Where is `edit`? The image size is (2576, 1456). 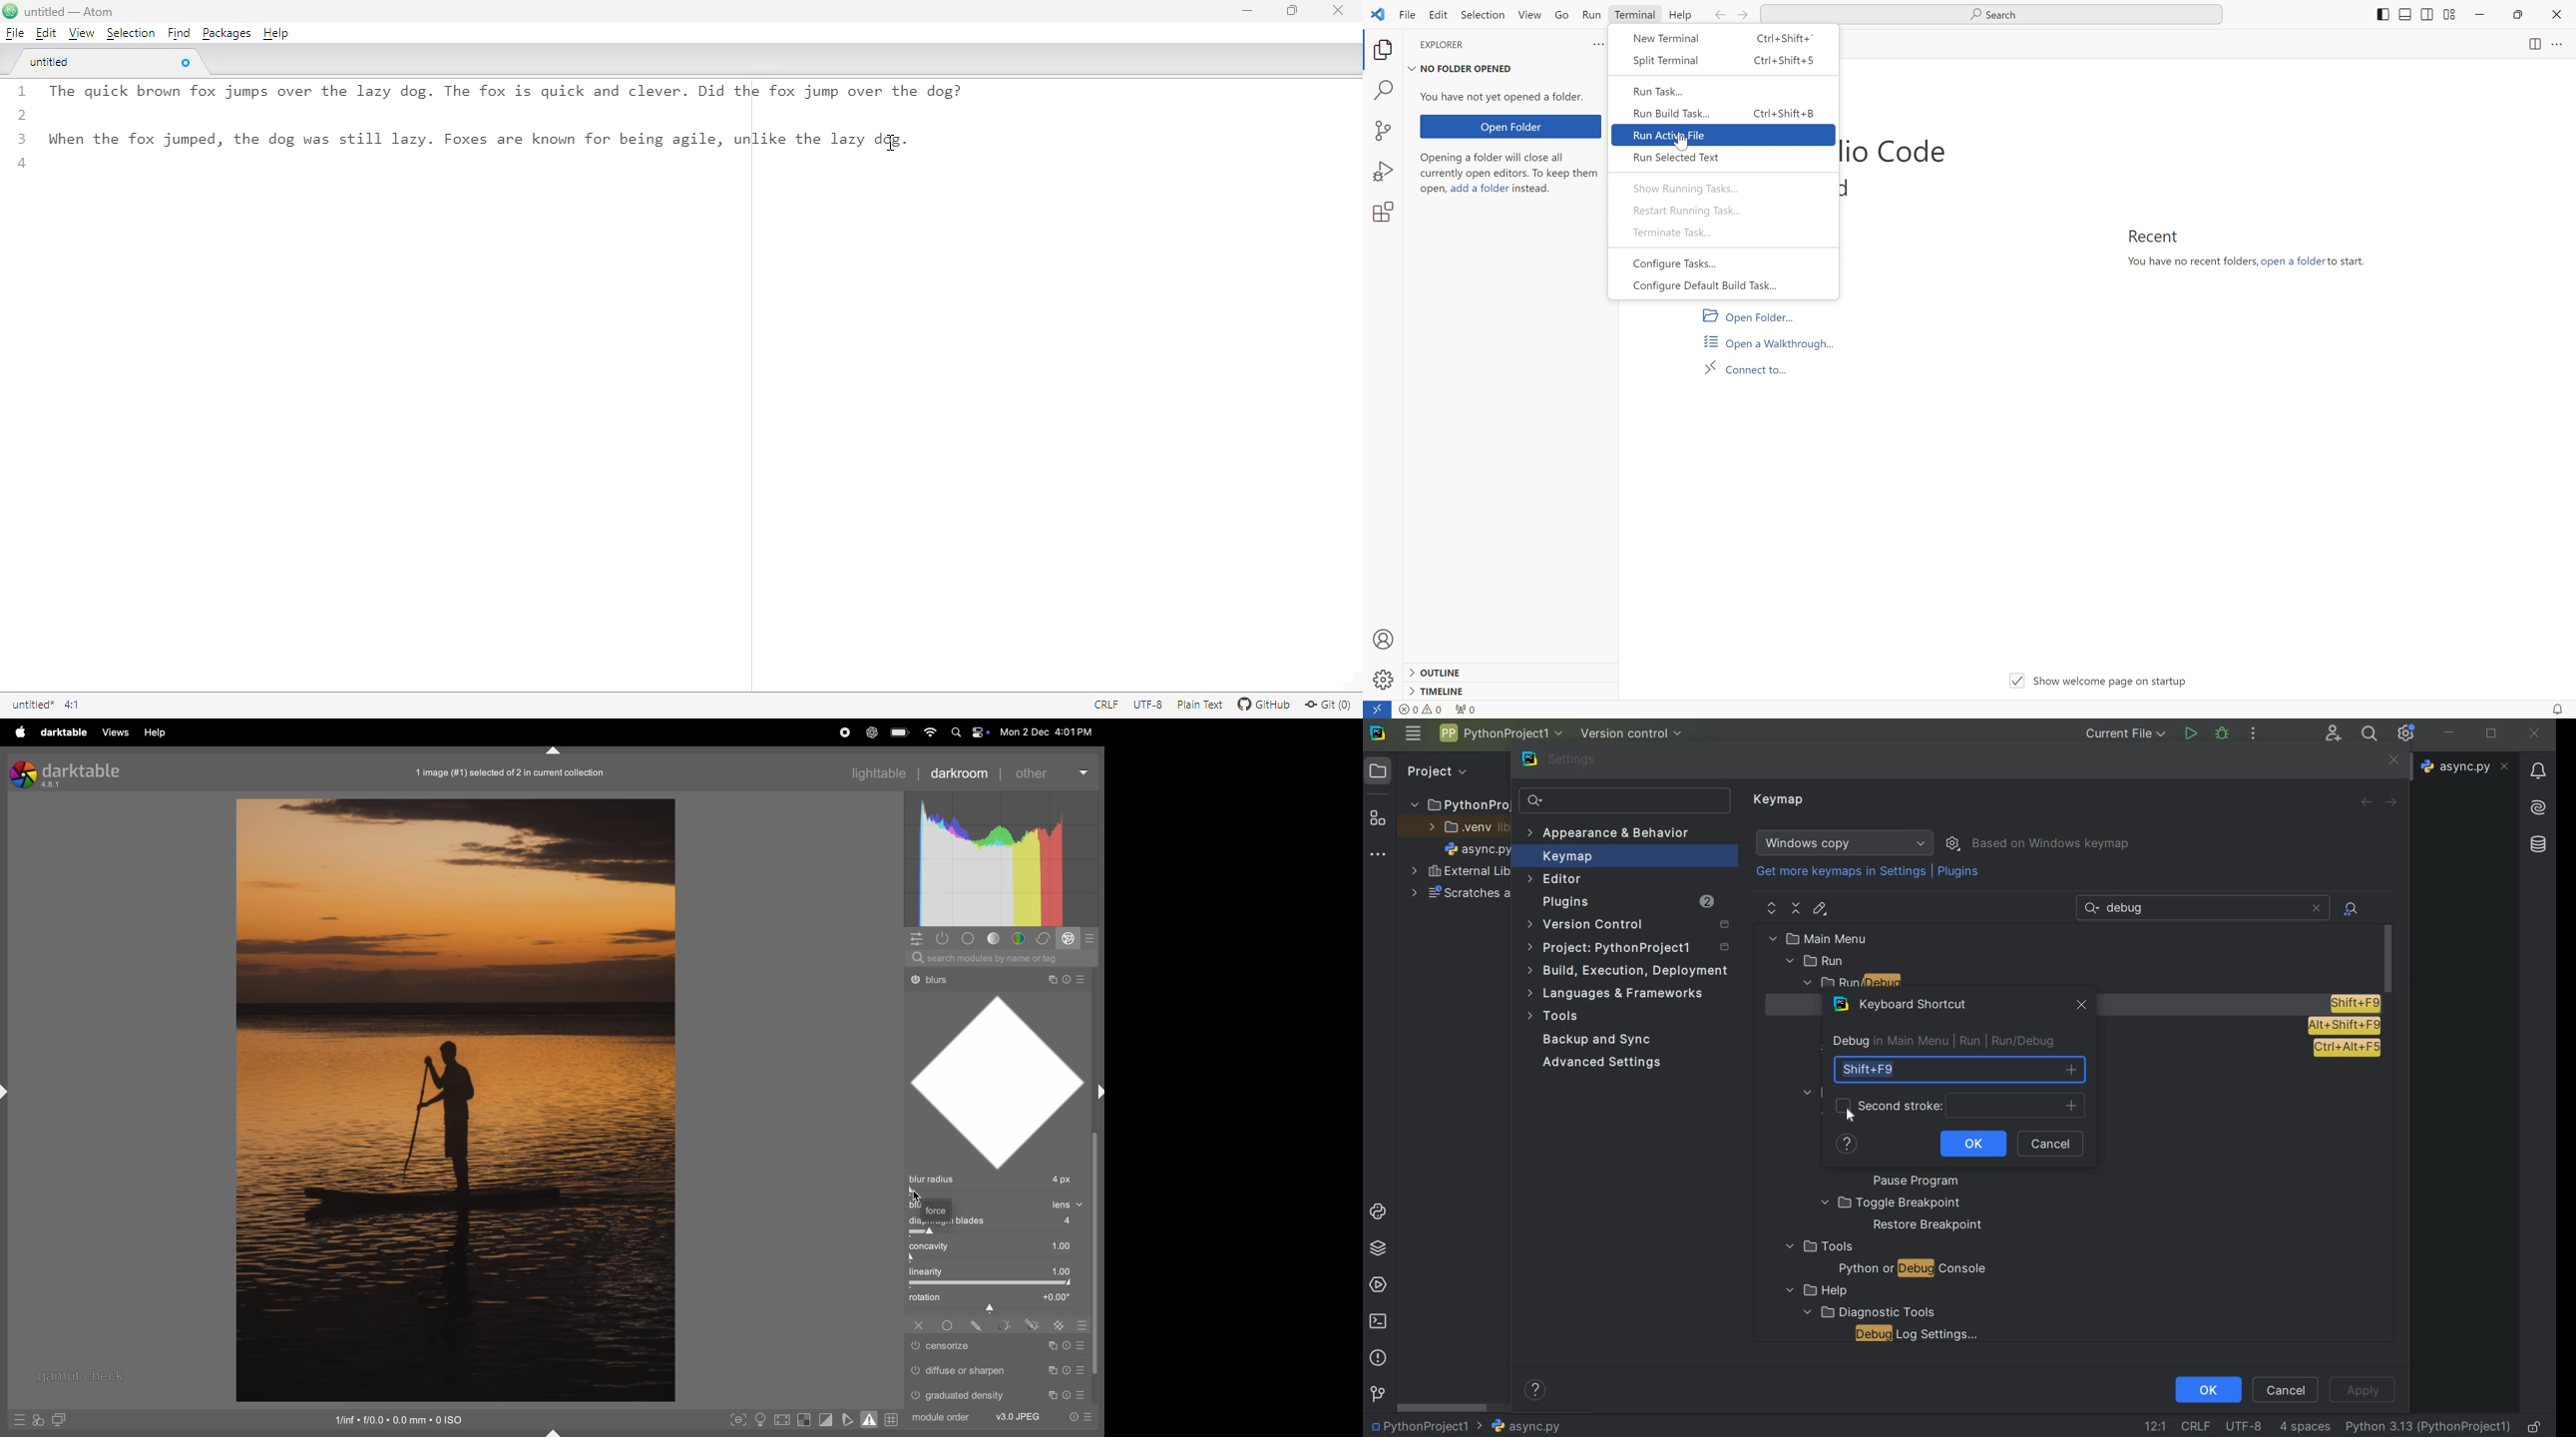
edit is located at coordinates (45, 33).